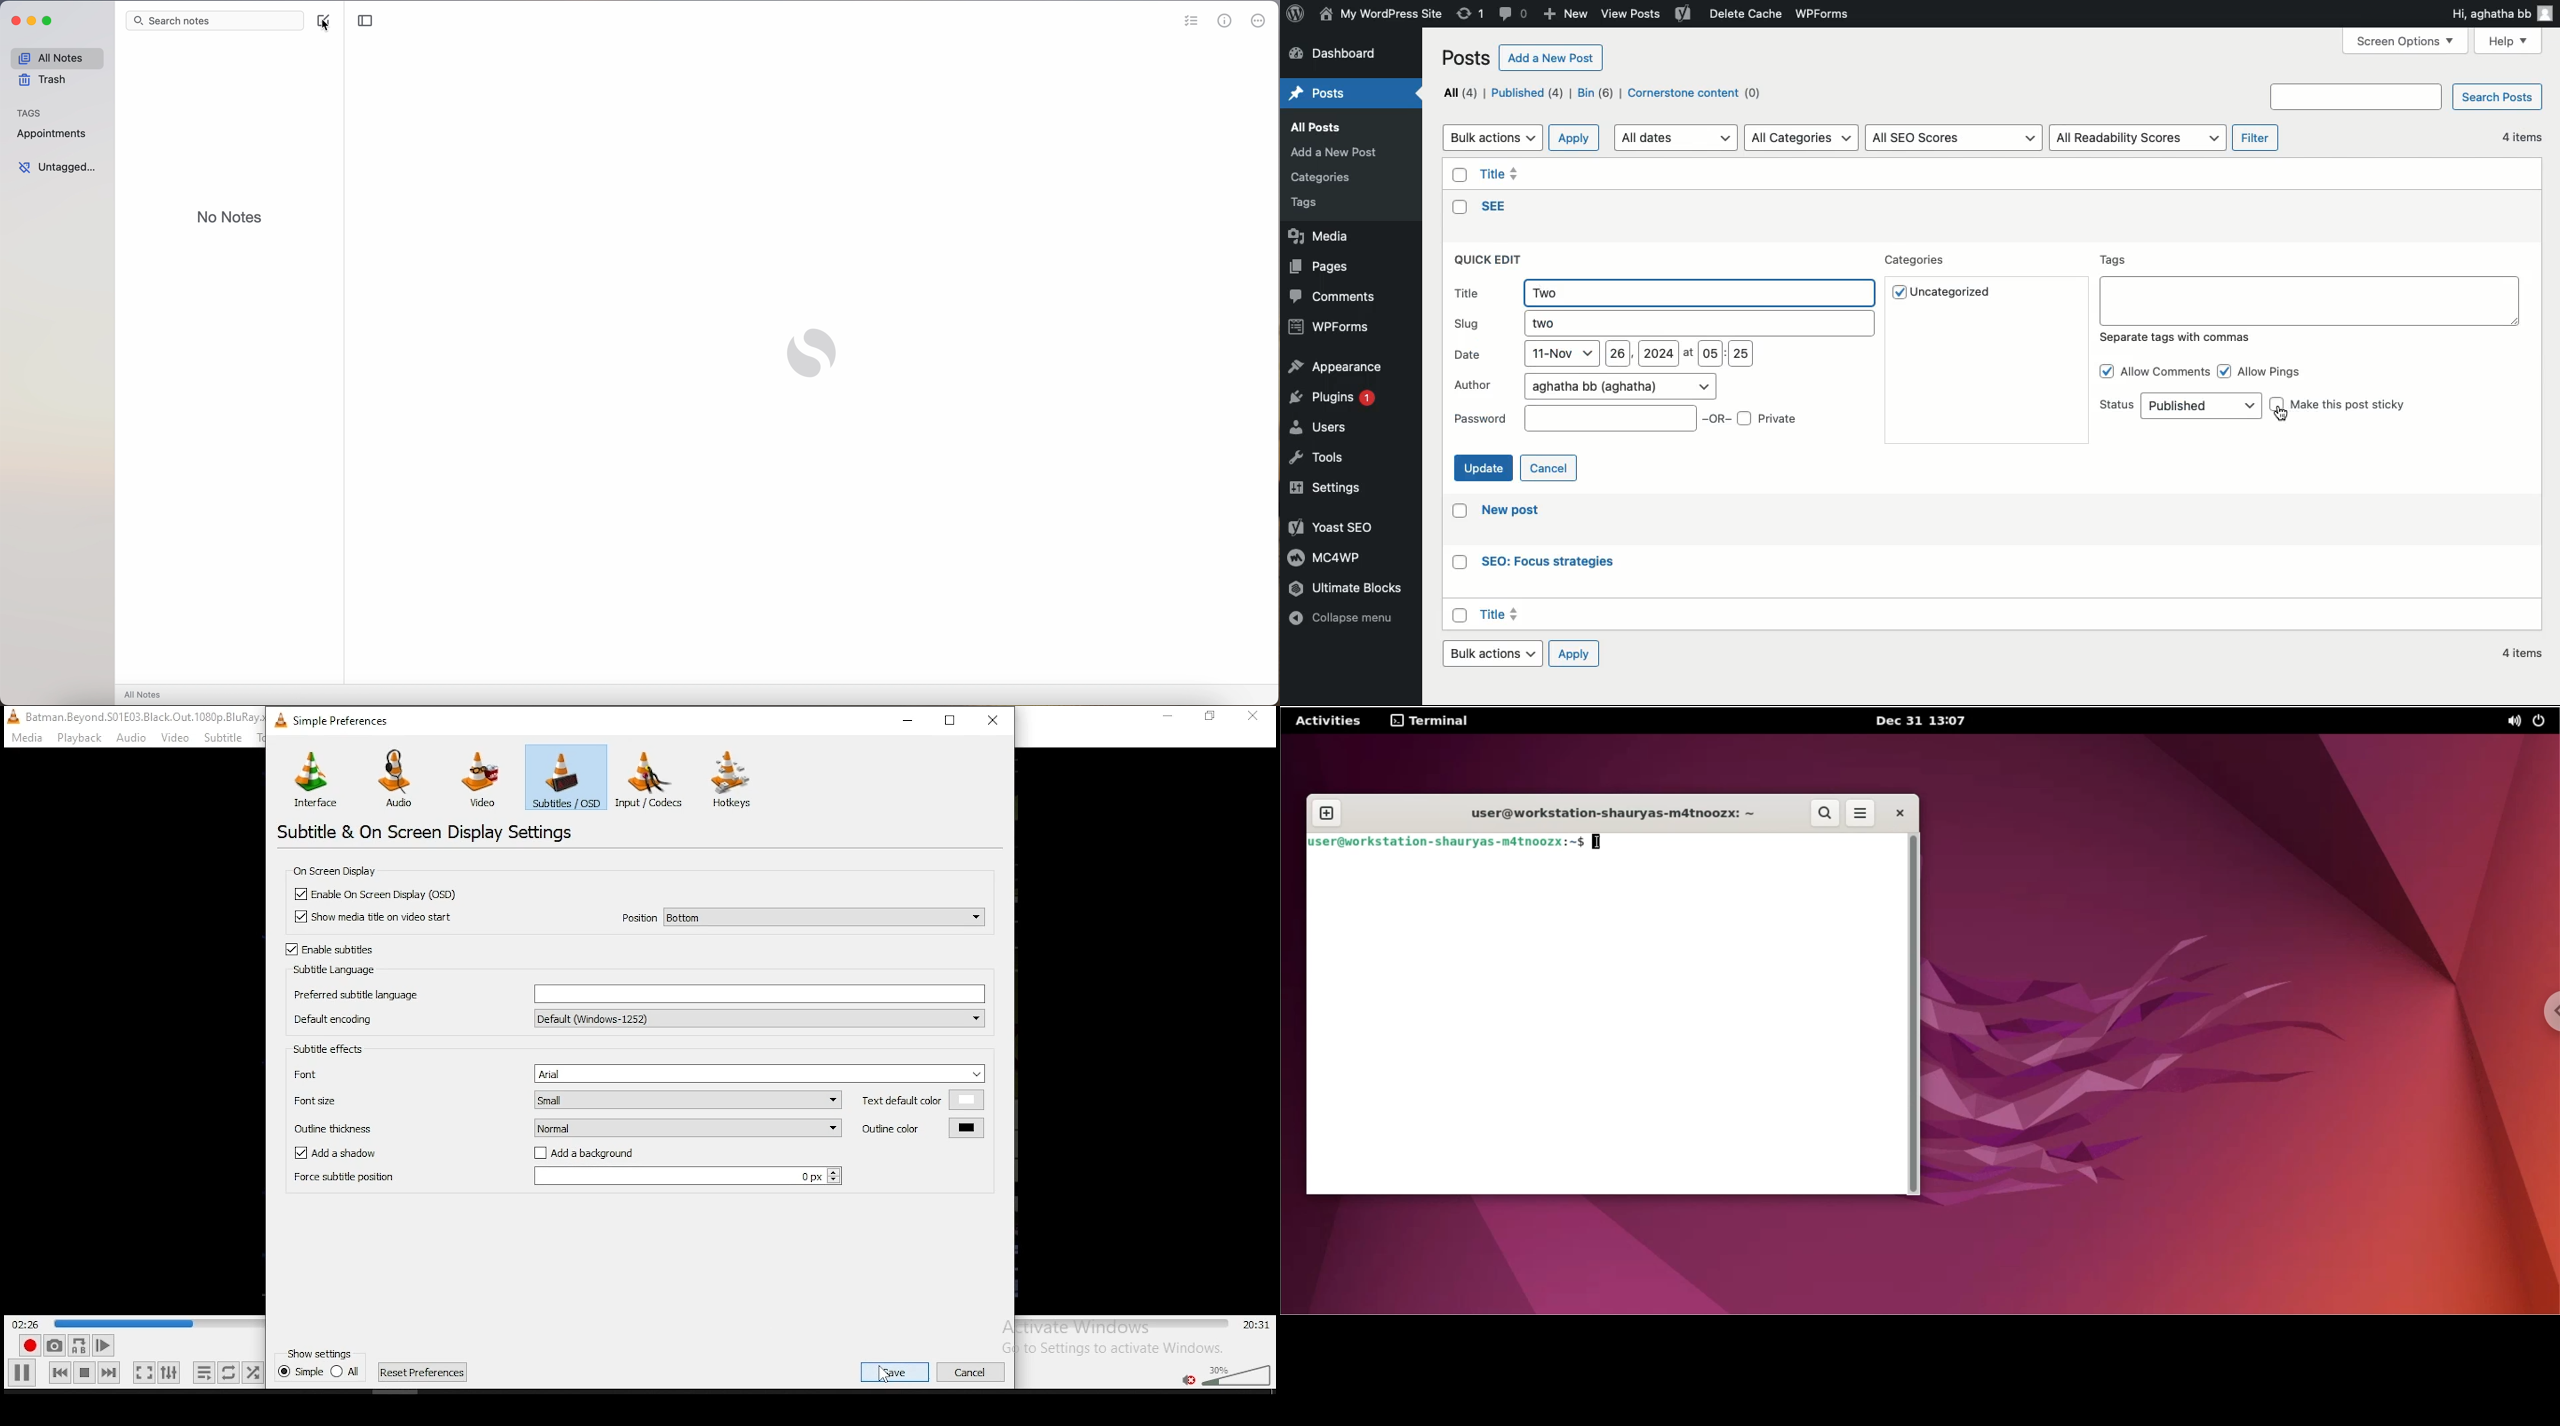 This screenshot has height=1428, width=2576. What do you see at coordinates (952, 719) in the screenshot?
I see `maximize` at bounding box center [952, 719].